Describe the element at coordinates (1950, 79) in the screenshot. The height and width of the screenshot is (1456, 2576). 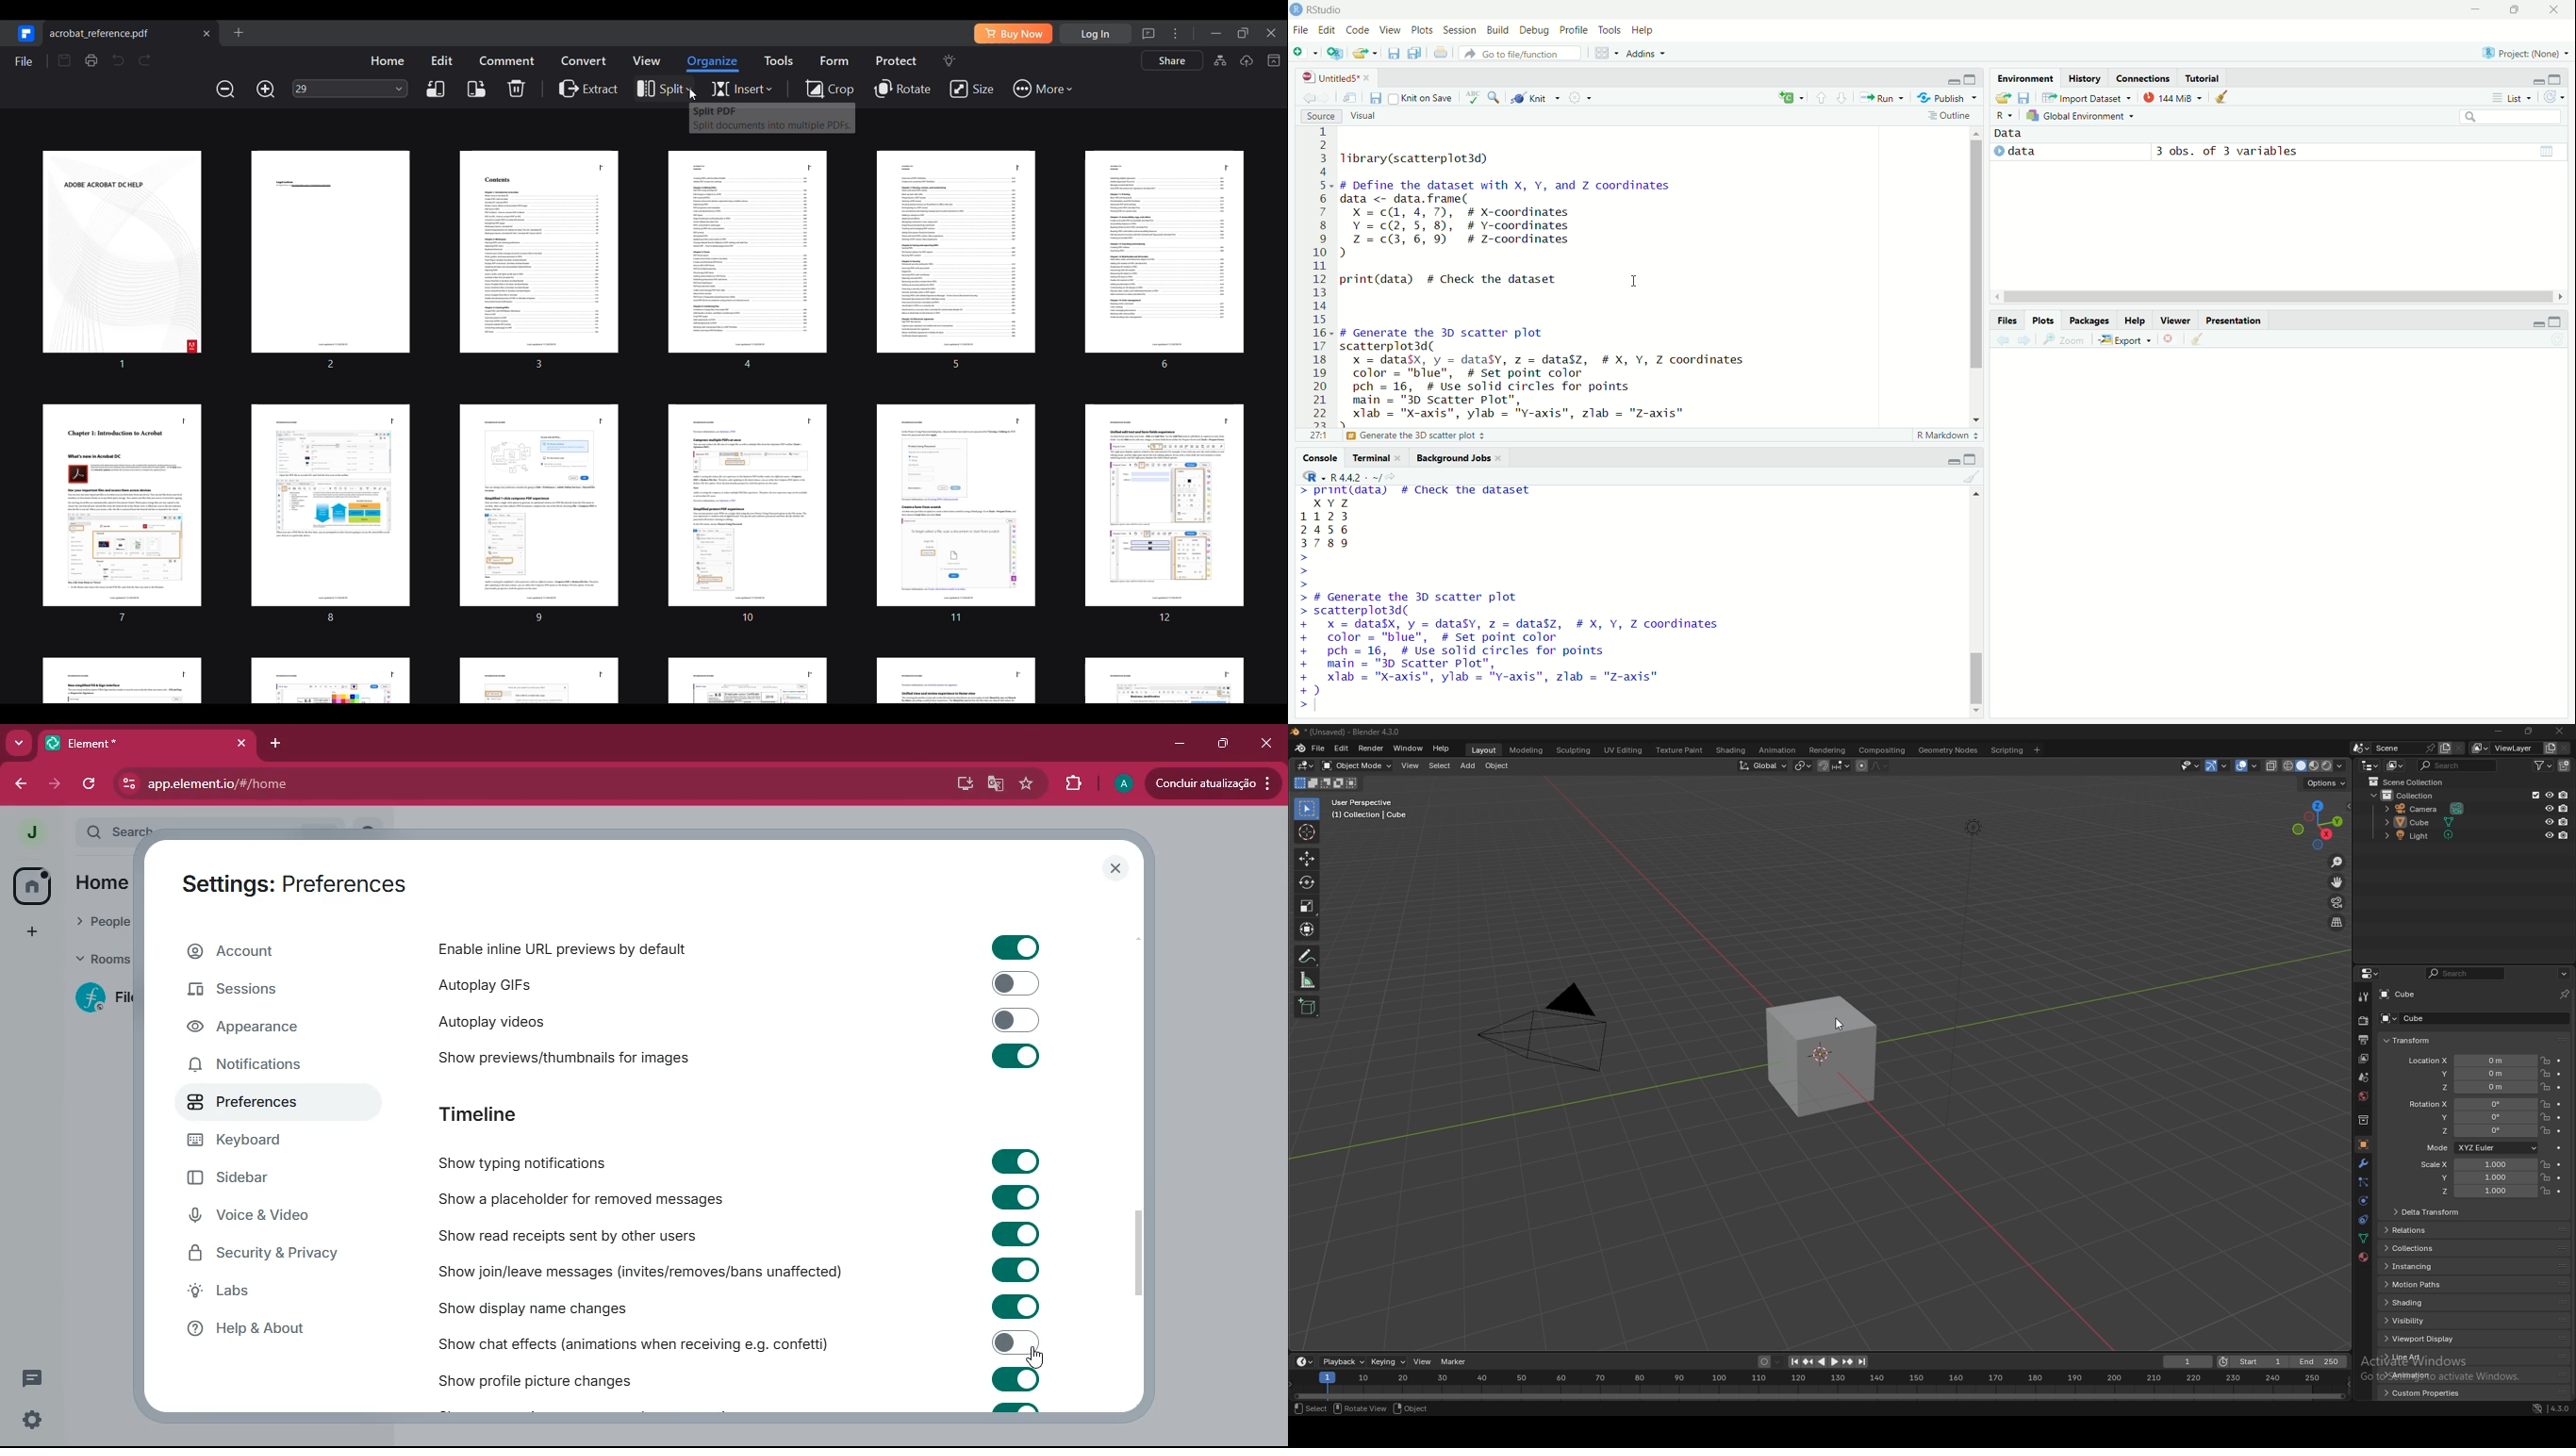
I see `minimize` at that location.